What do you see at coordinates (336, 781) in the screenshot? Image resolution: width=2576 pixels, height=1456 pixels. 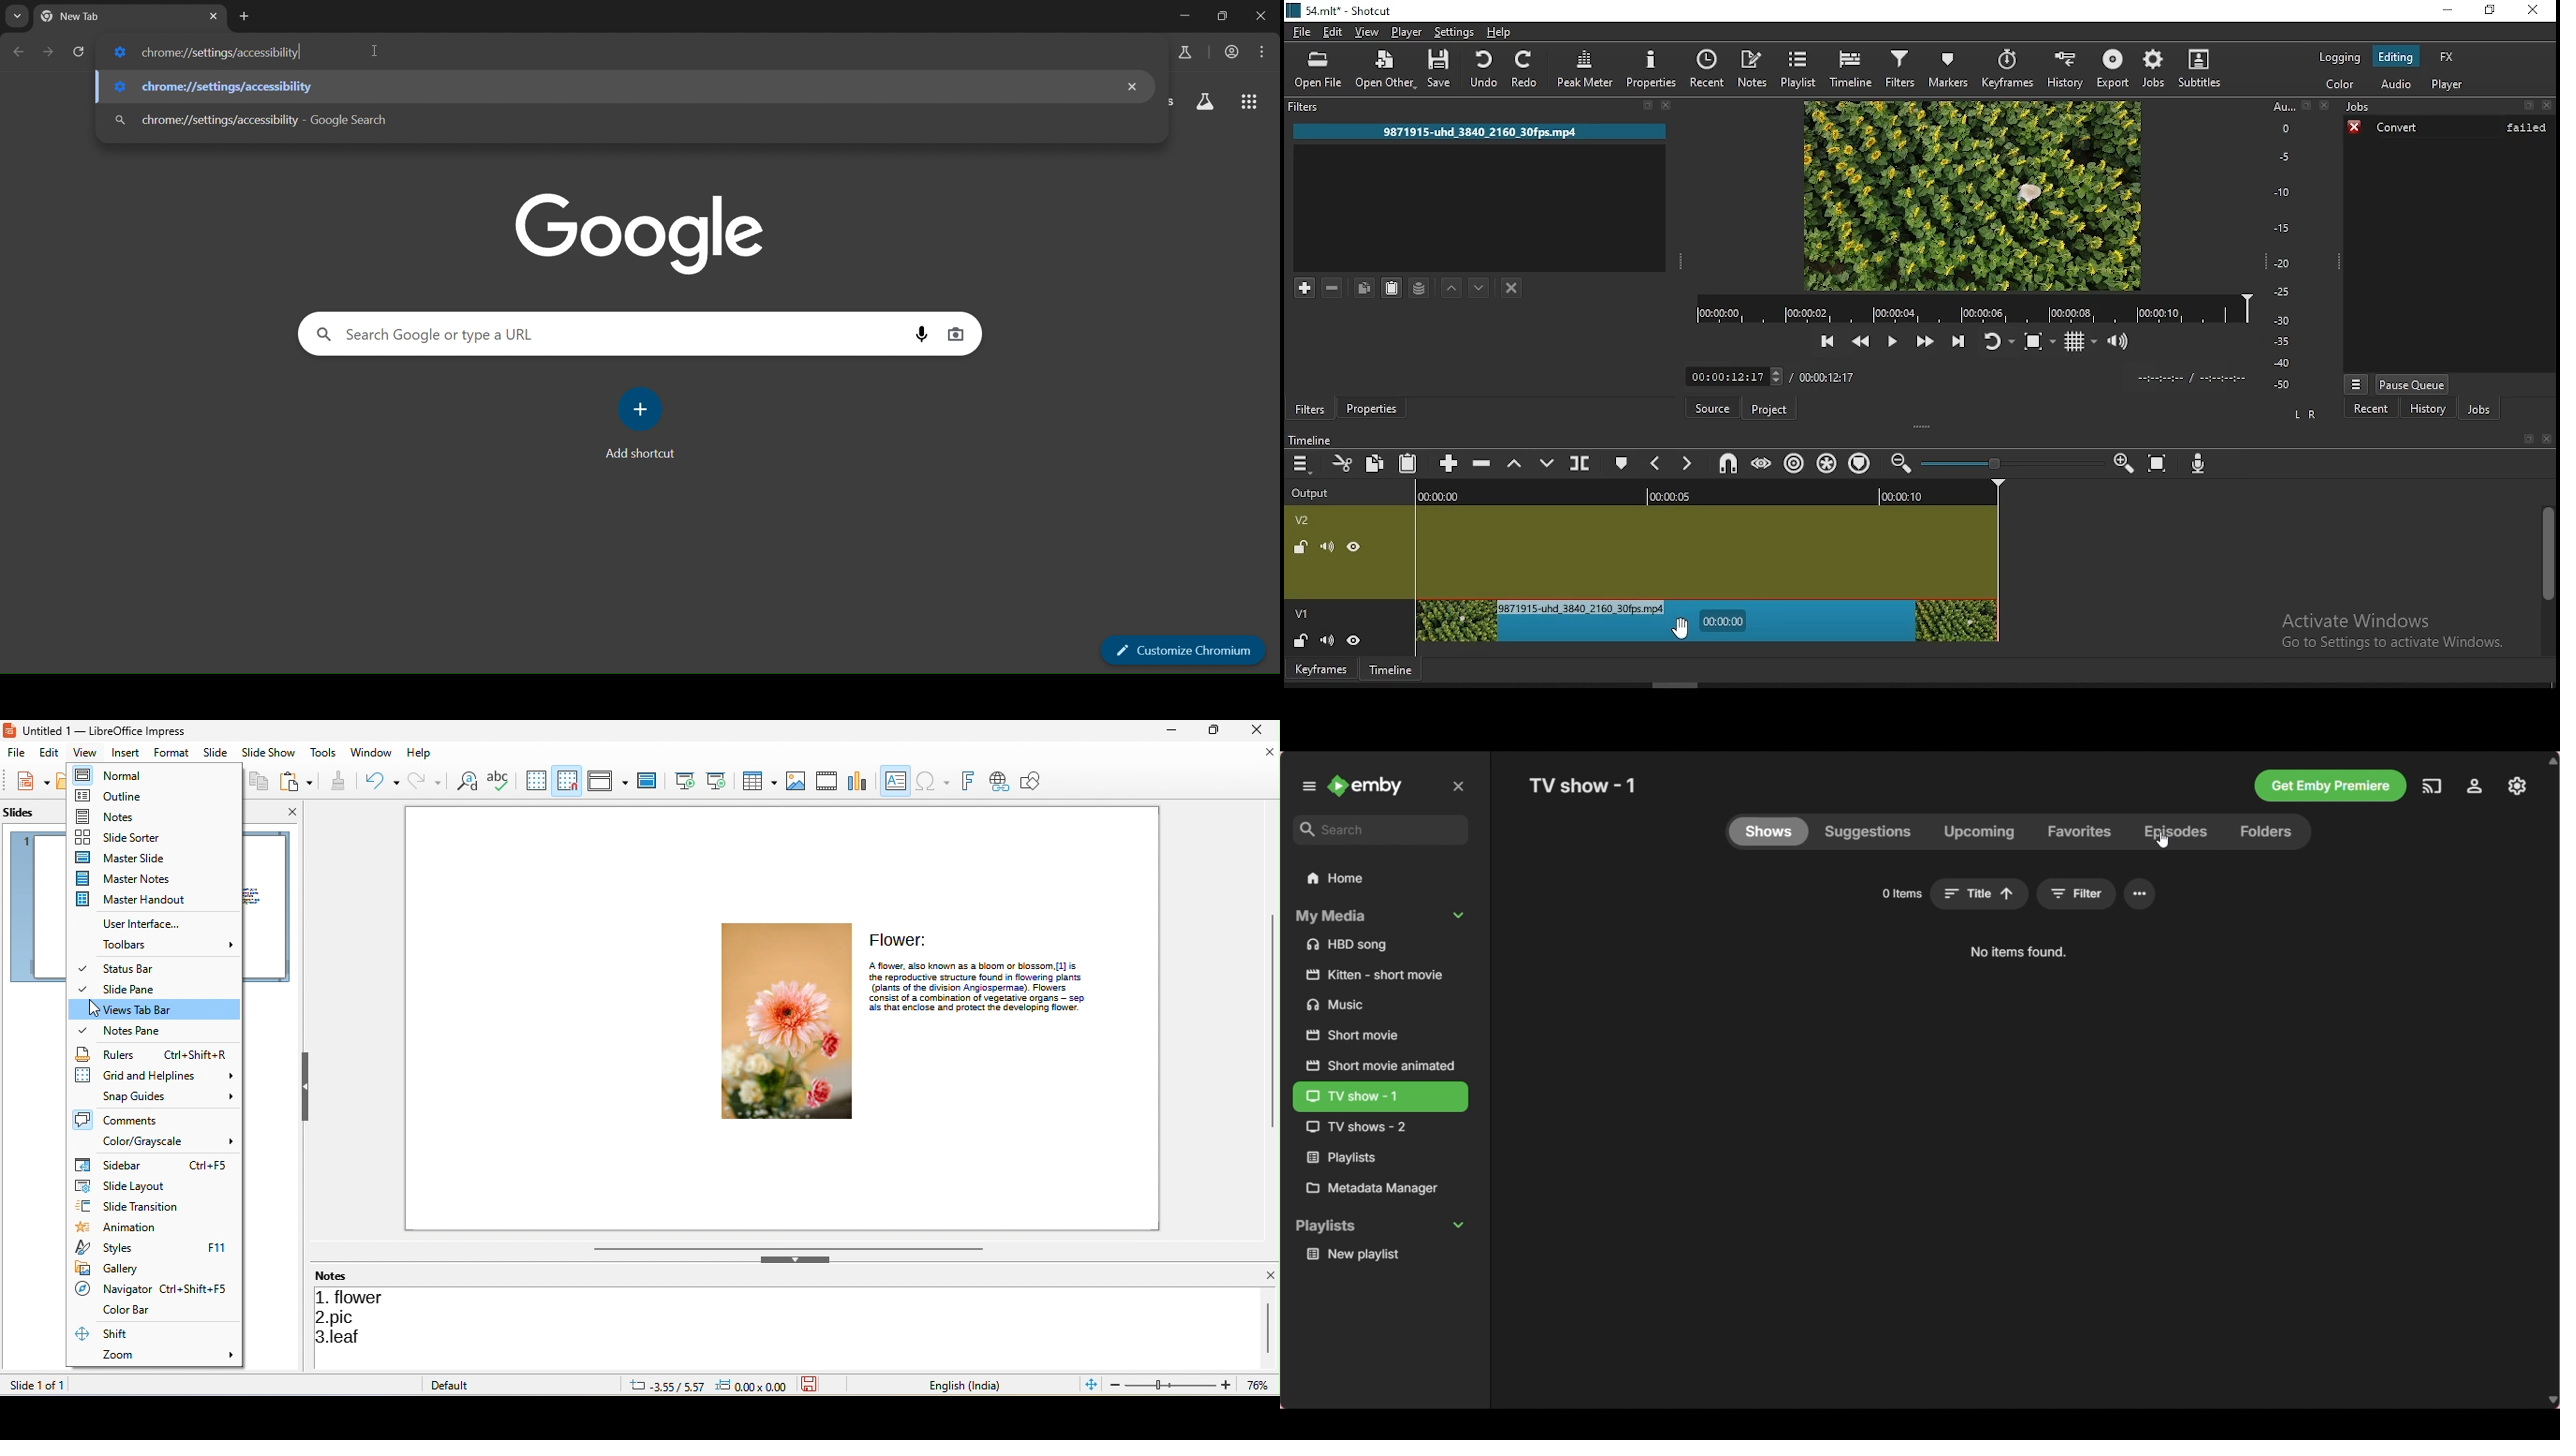 I see `clone formatting` at bounding box center [336, 781].